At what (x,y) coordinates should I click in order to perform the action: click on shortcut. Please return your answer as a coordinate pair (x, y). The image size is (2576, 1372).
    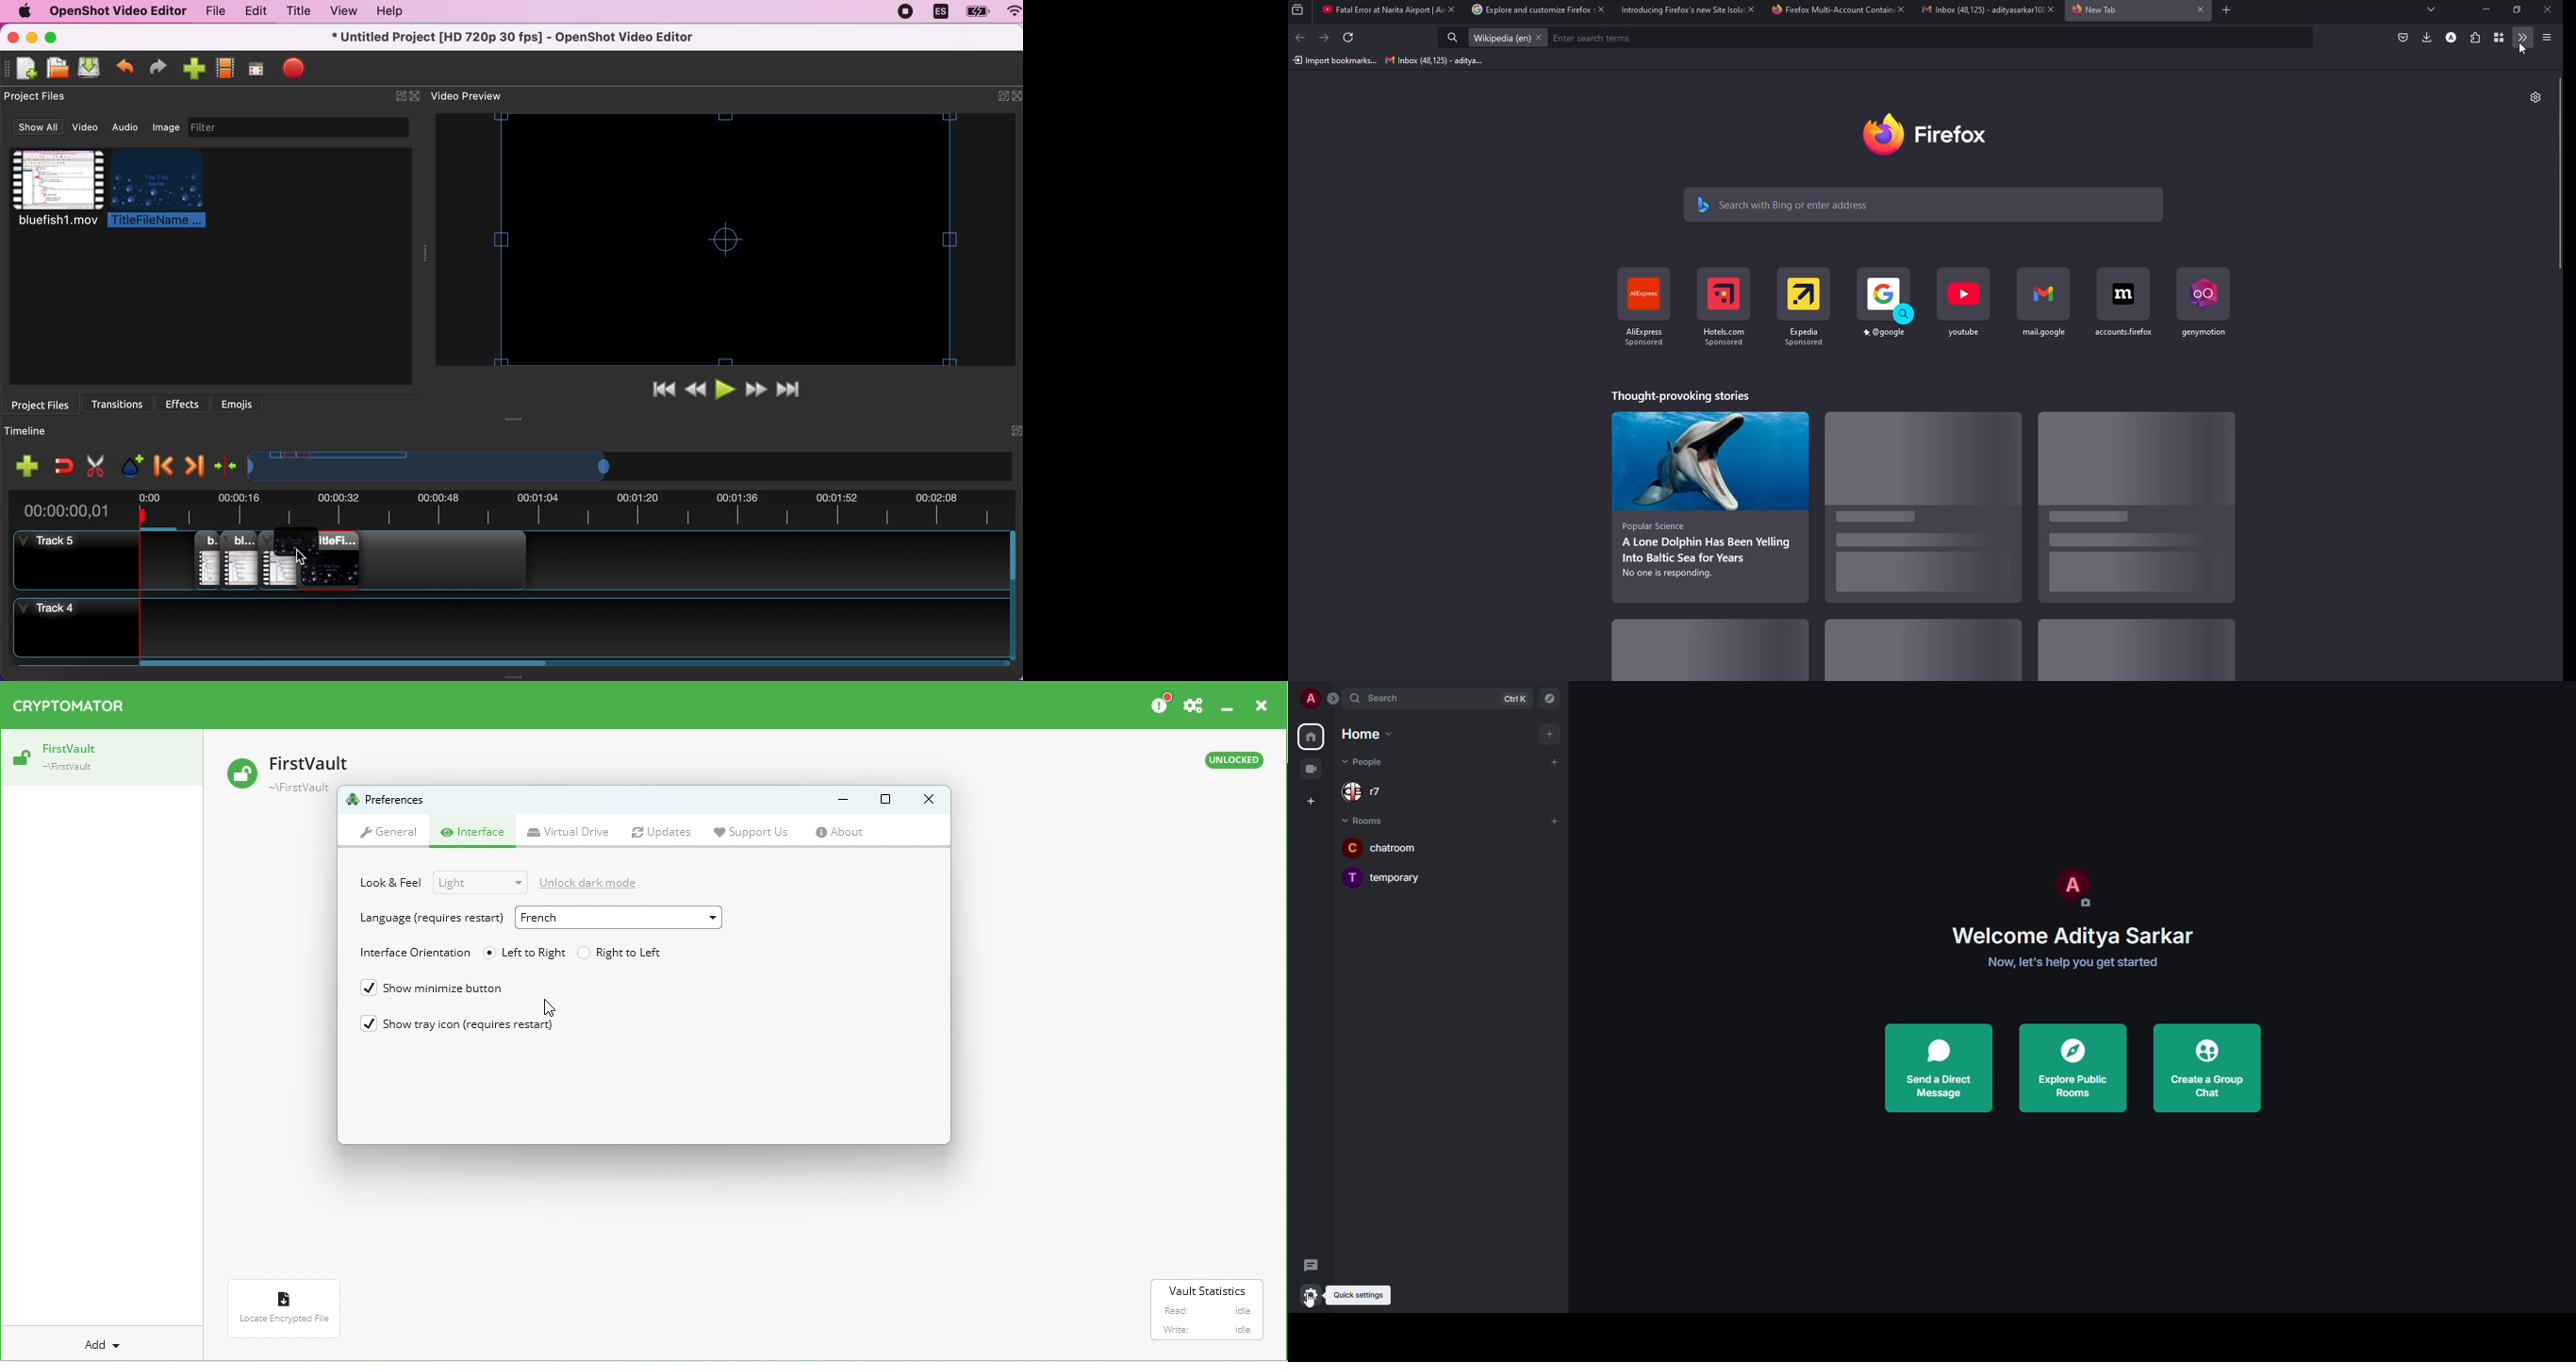
    Looking at the image, I should click on (1640, 310).